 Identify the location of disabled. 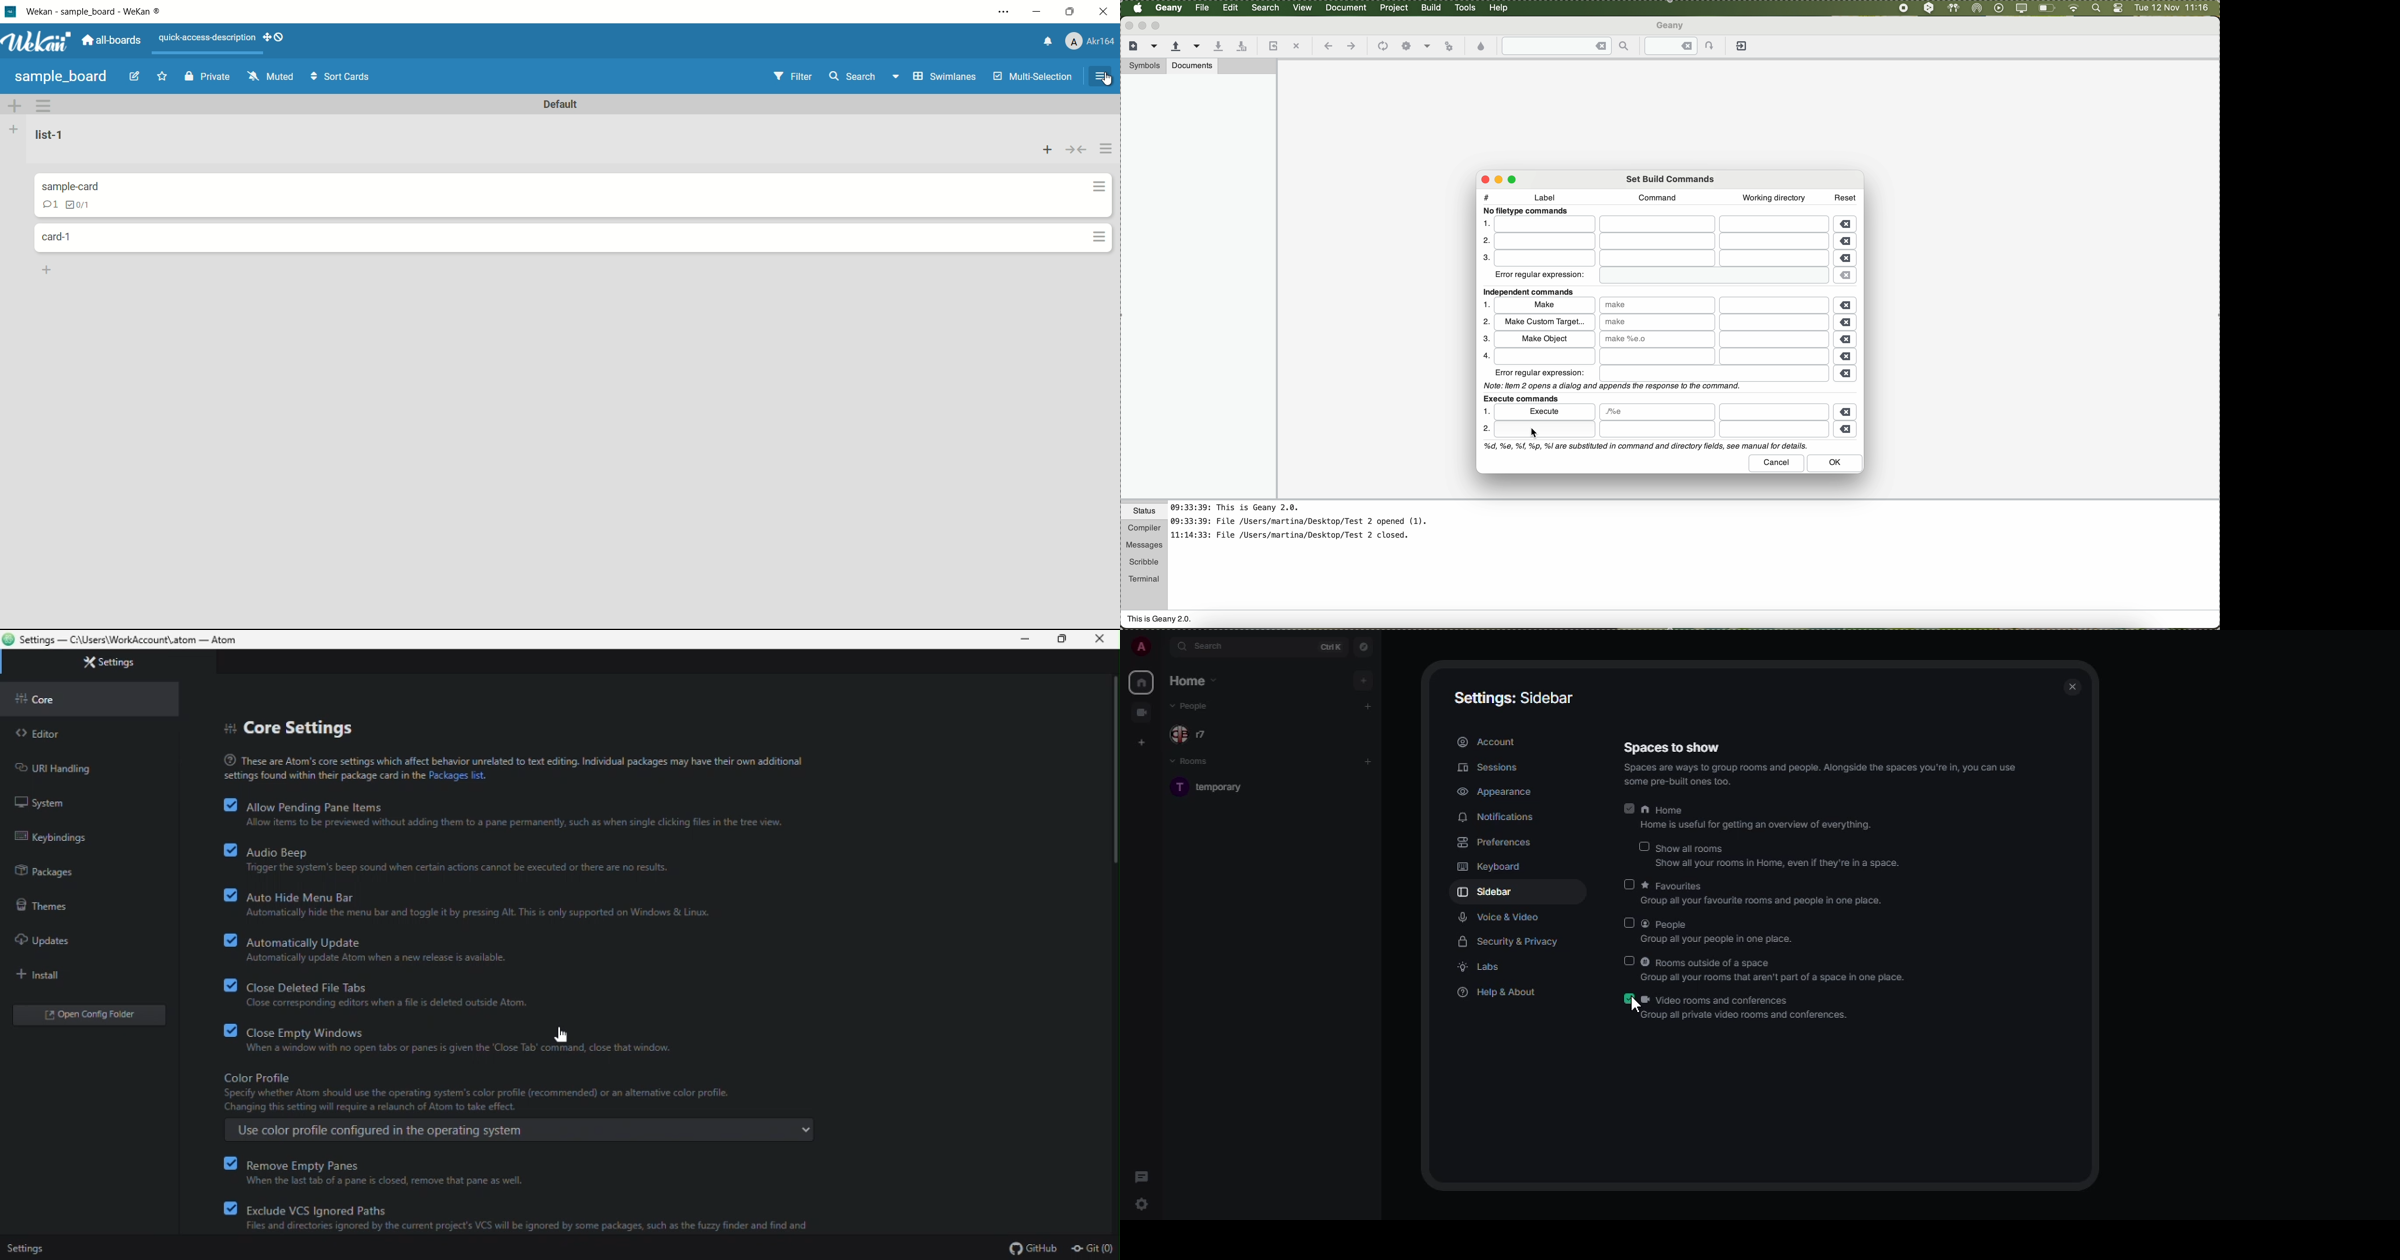
(1643, 847).